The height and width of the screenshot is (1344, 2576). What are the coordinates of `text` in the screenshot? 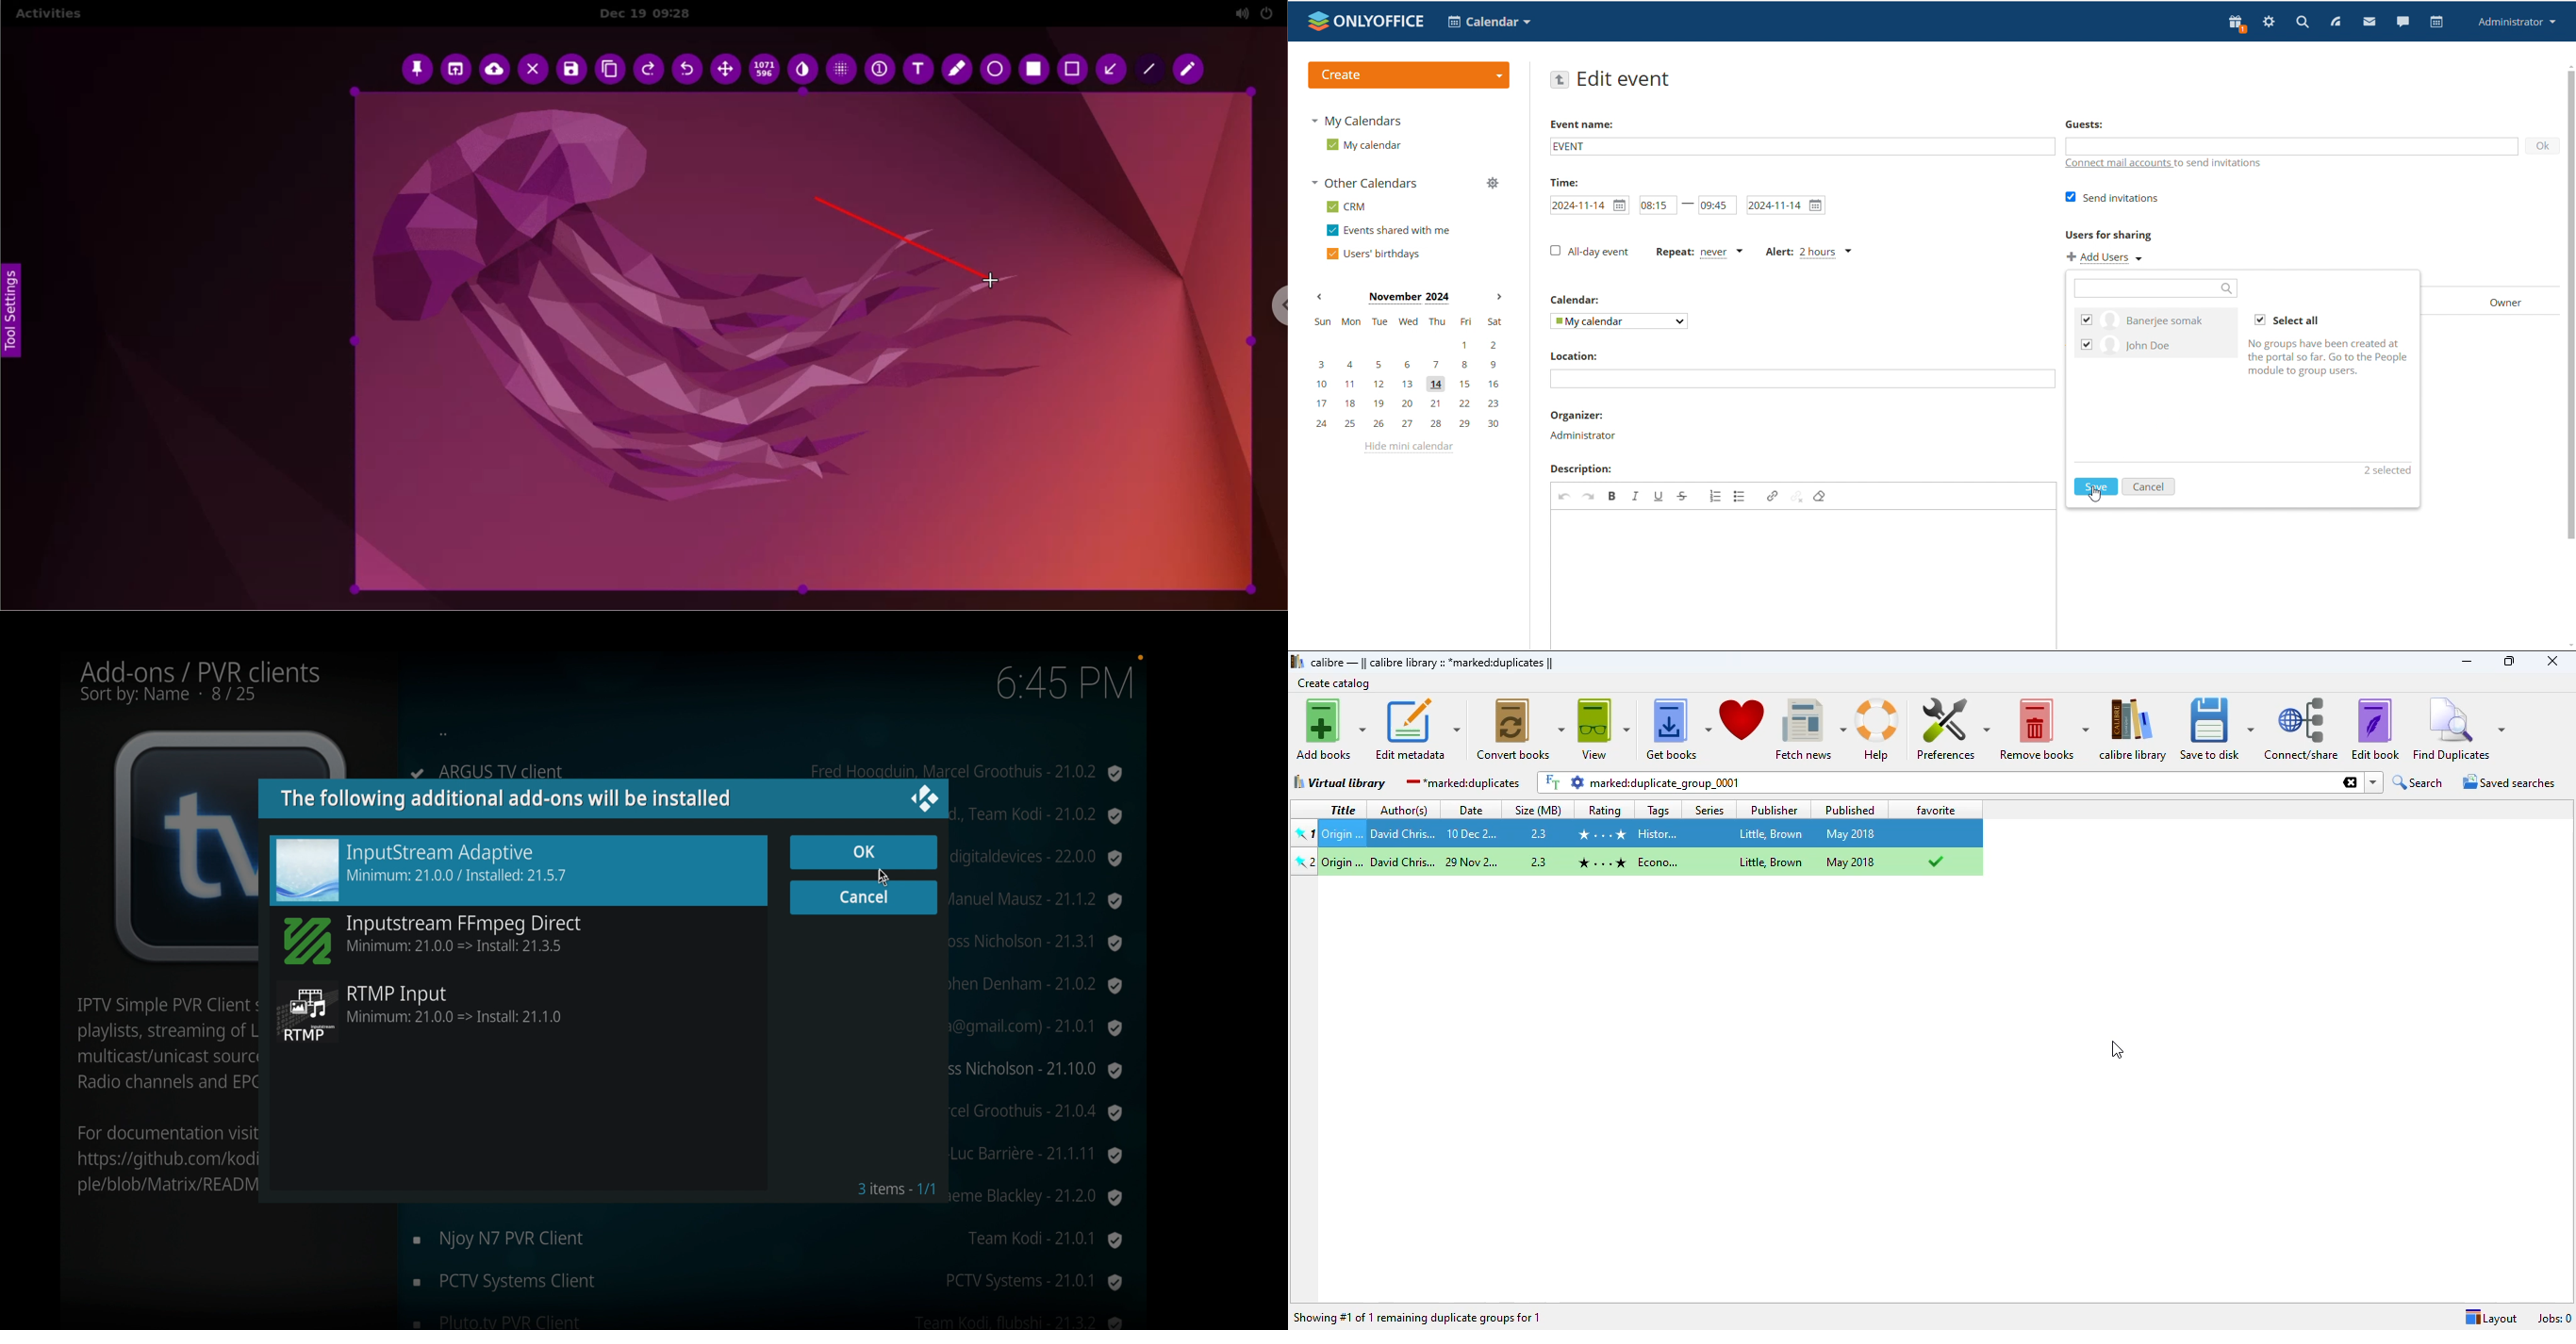 It's located at (915, 69).